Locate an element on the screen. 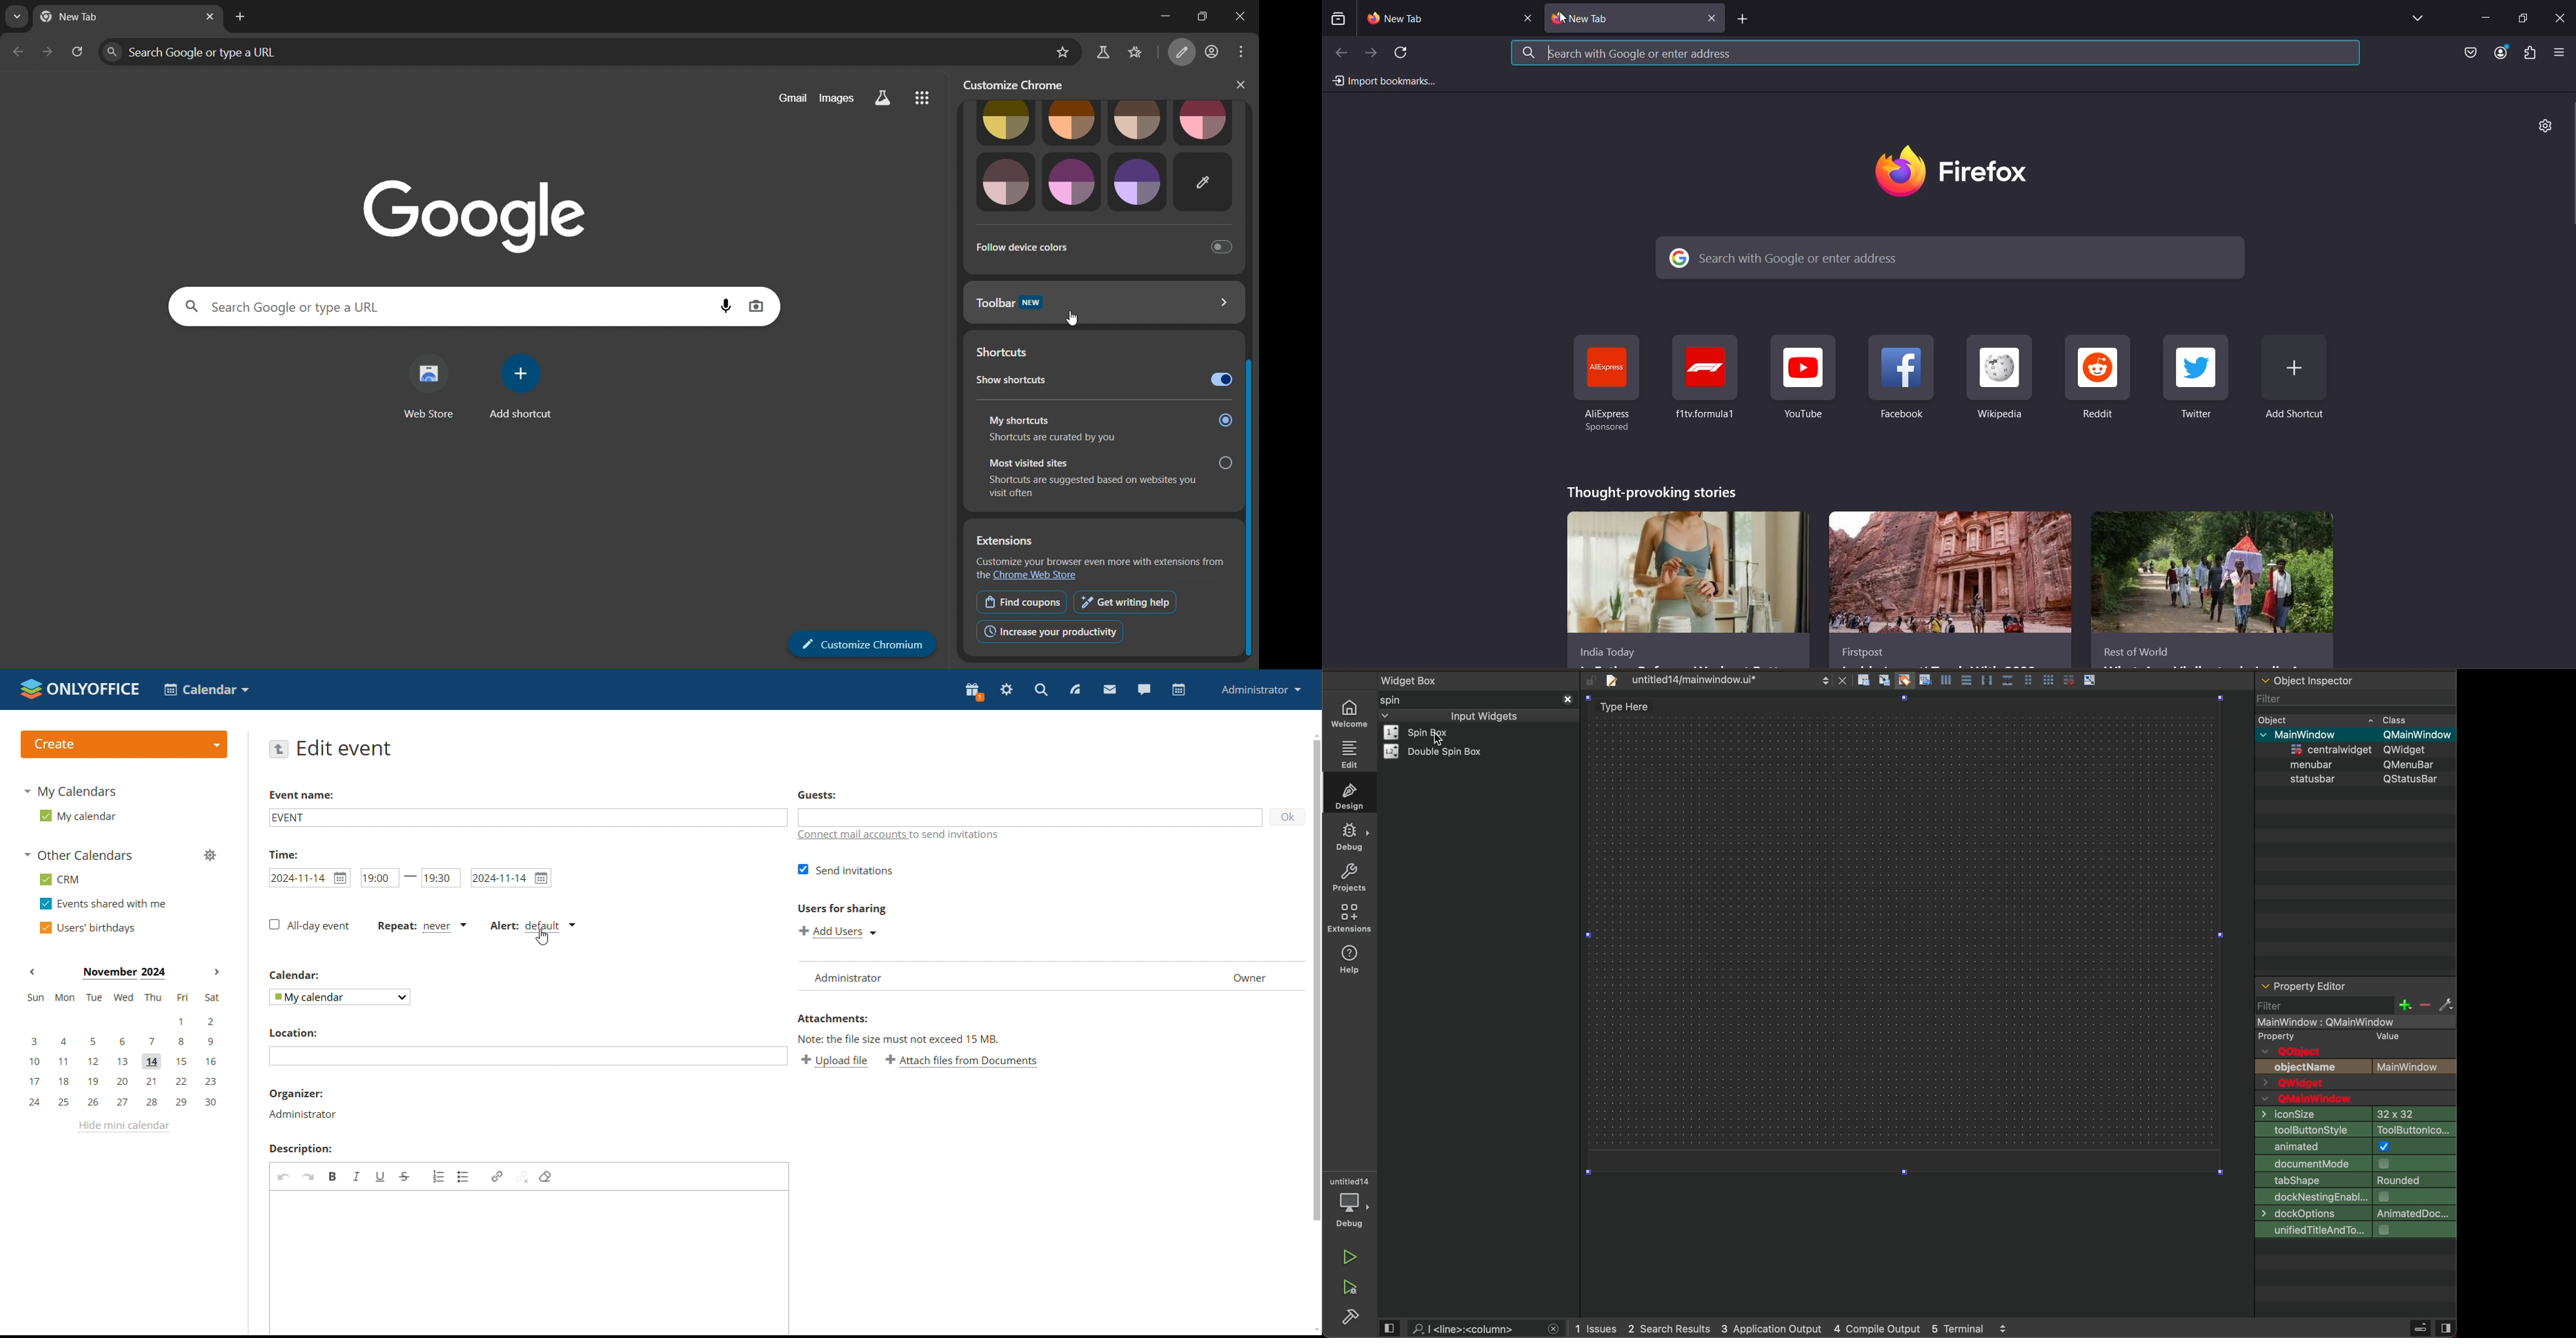  cursor is located at coordinates (1564, 18).